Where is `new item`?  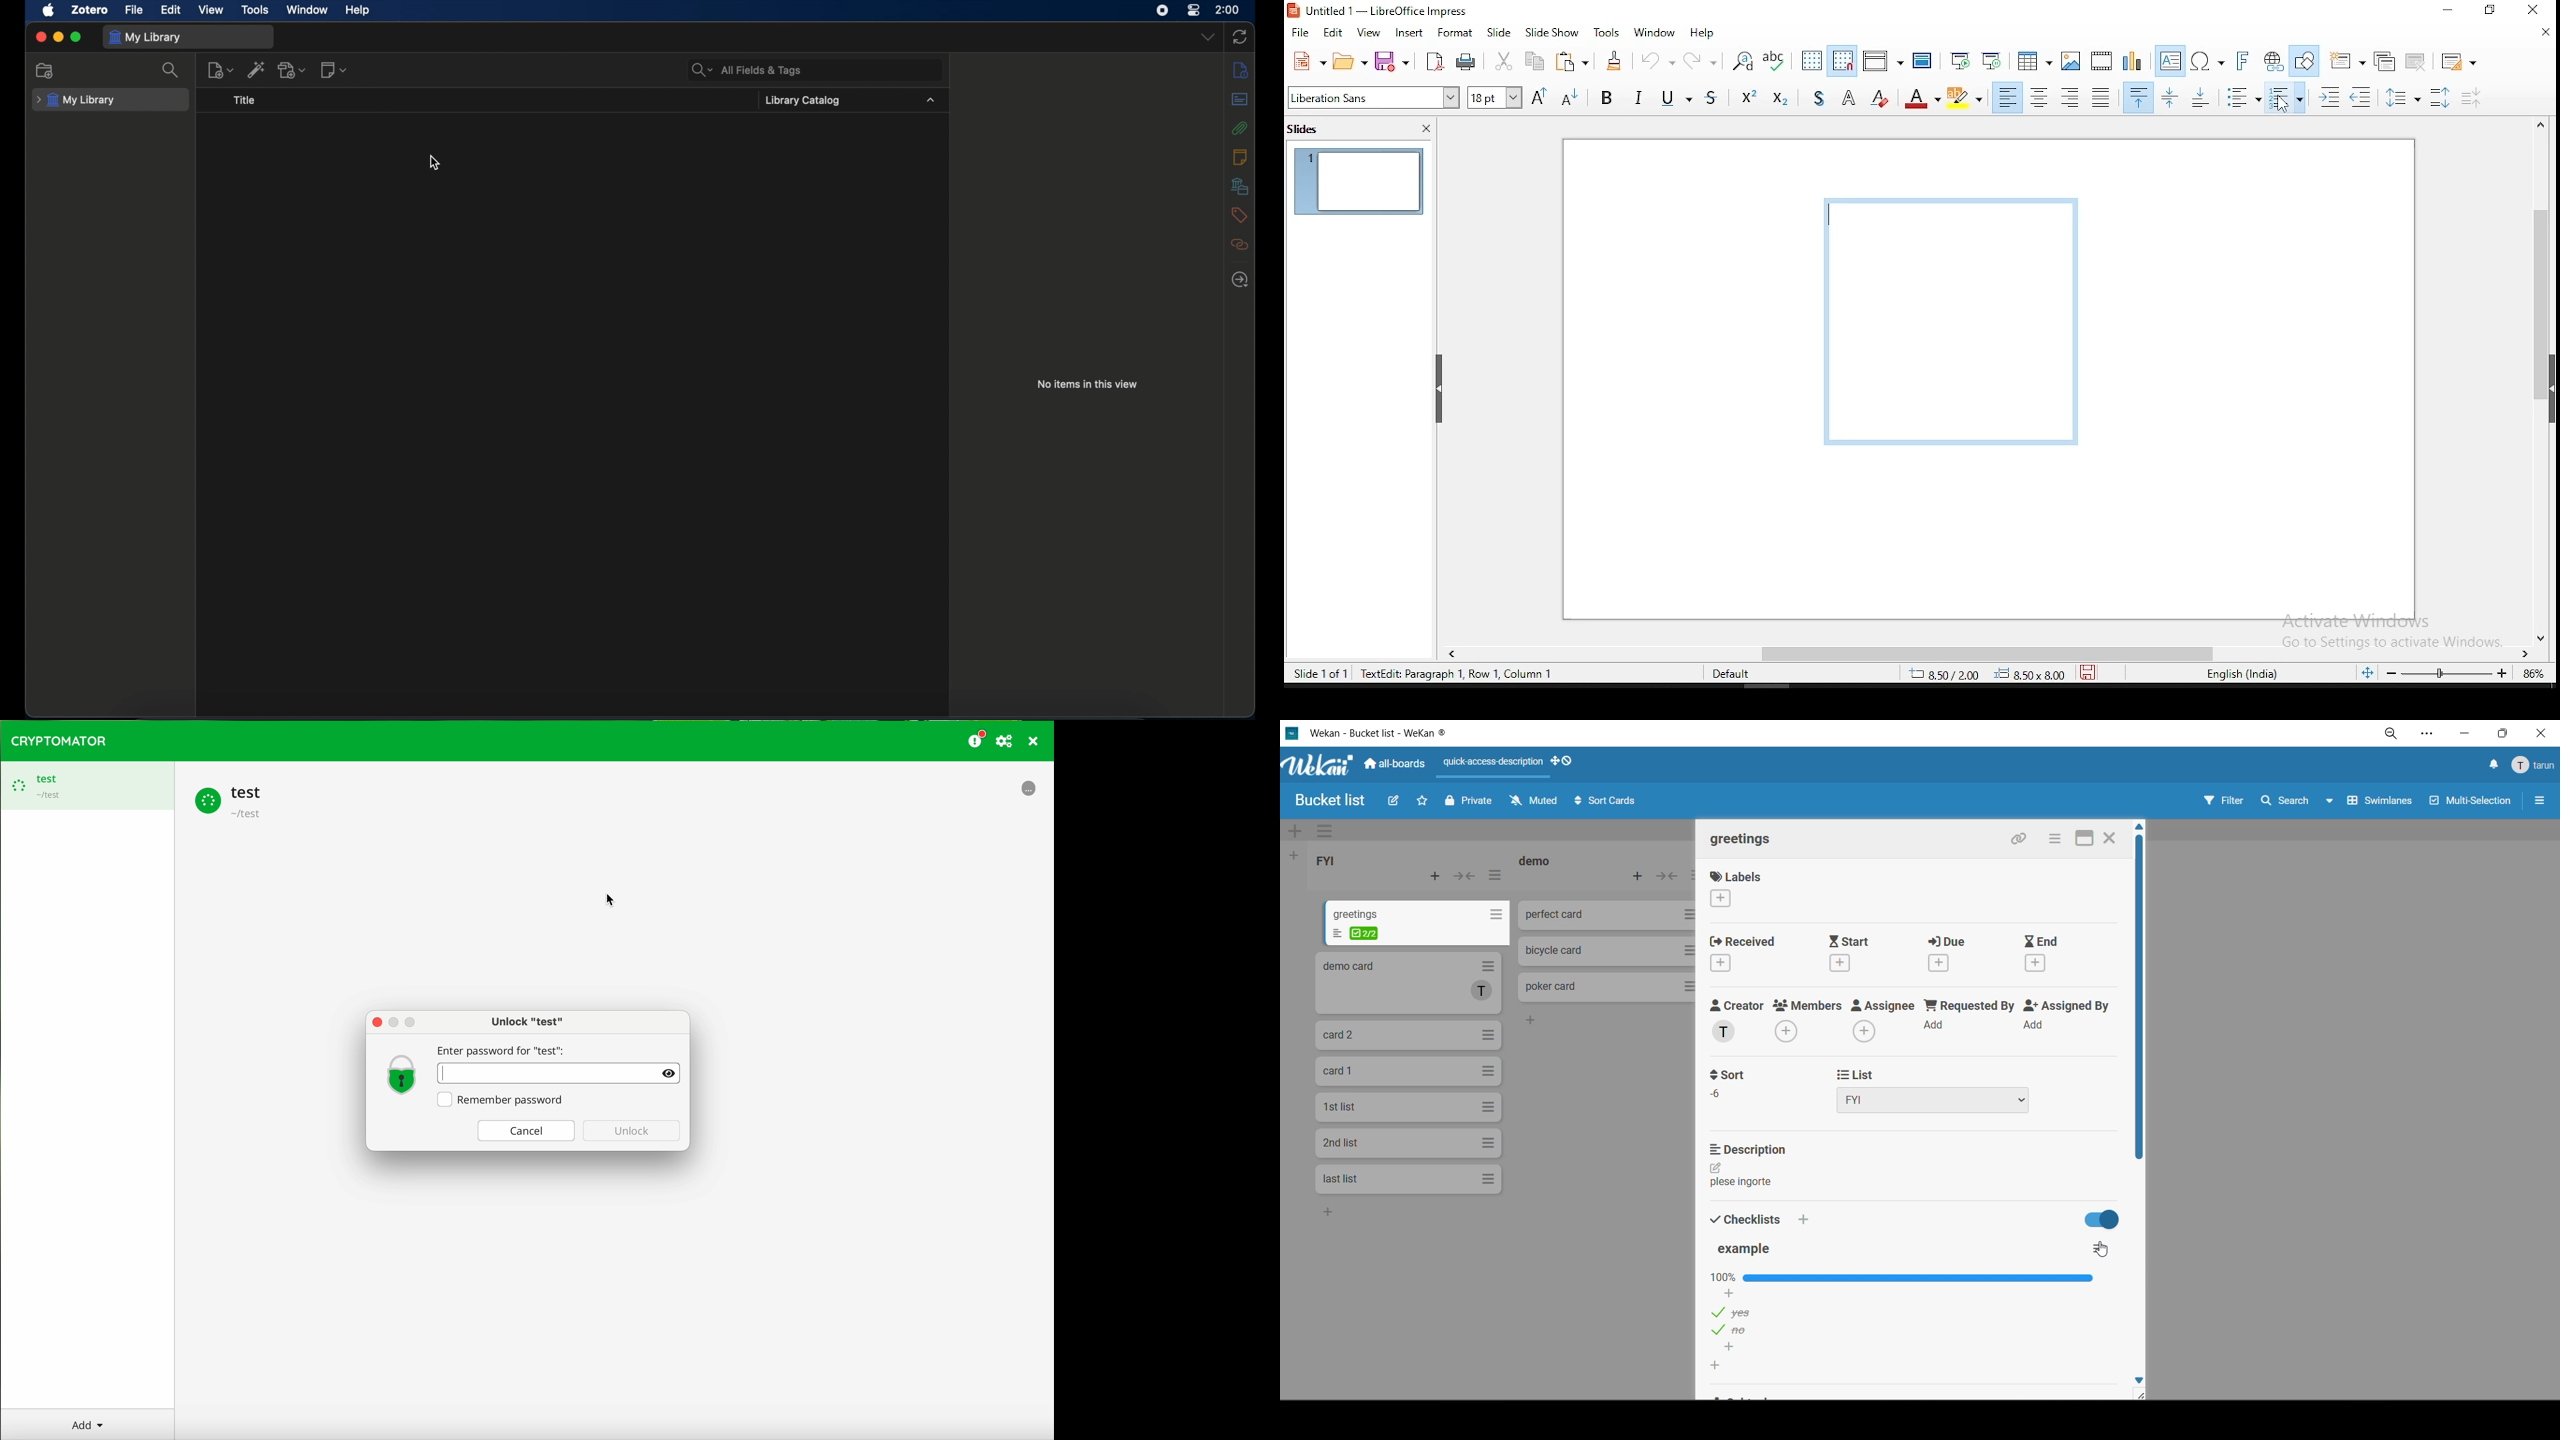 new item is located at coordinates (221, 69).